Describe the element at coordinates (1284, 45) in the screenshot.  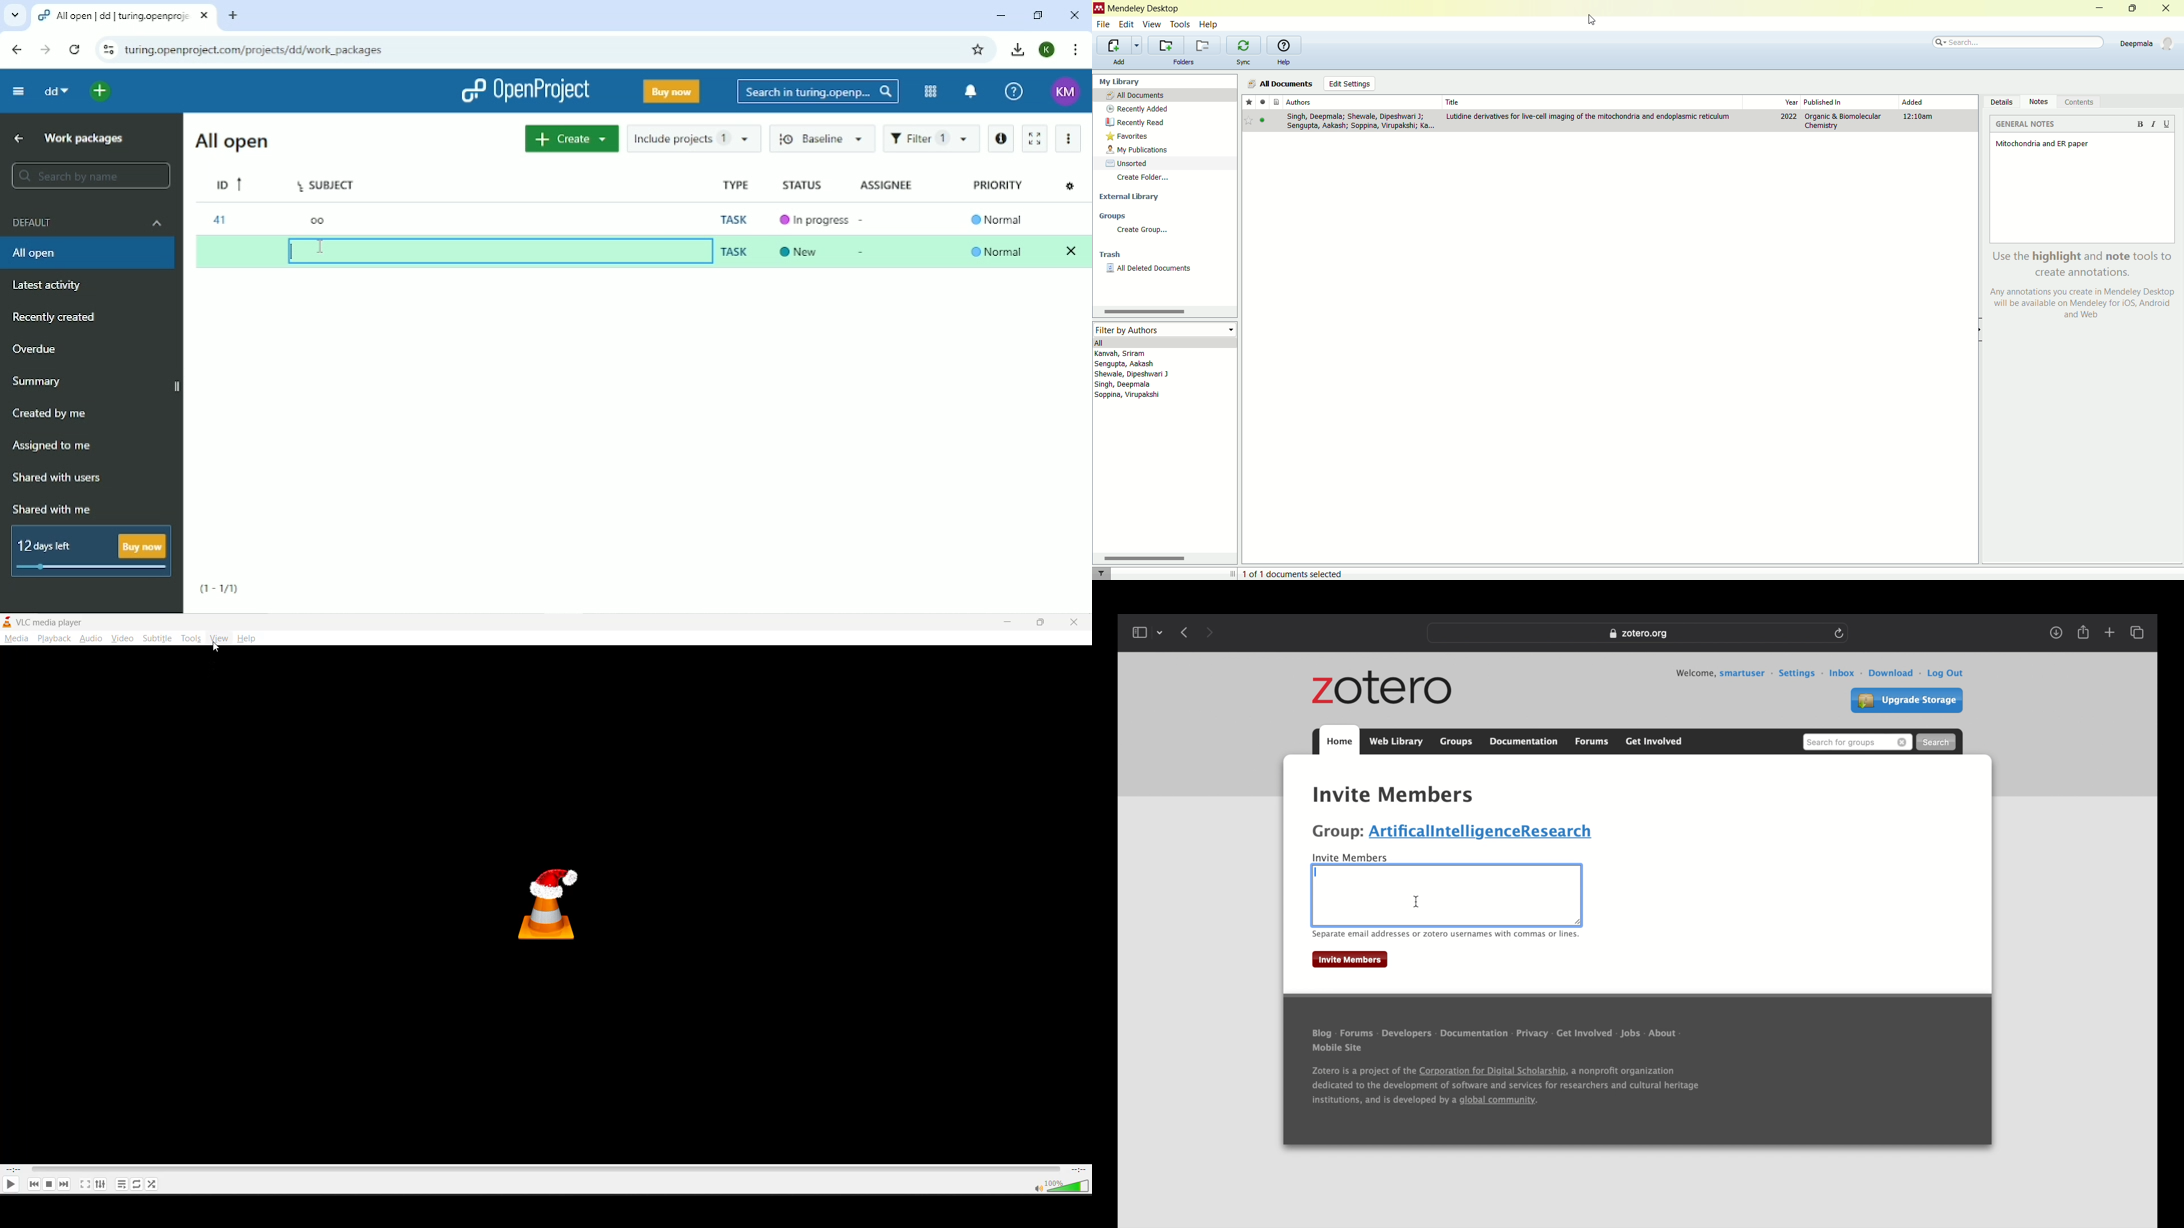
I see `open the online help guide for Mendeley` at that location.